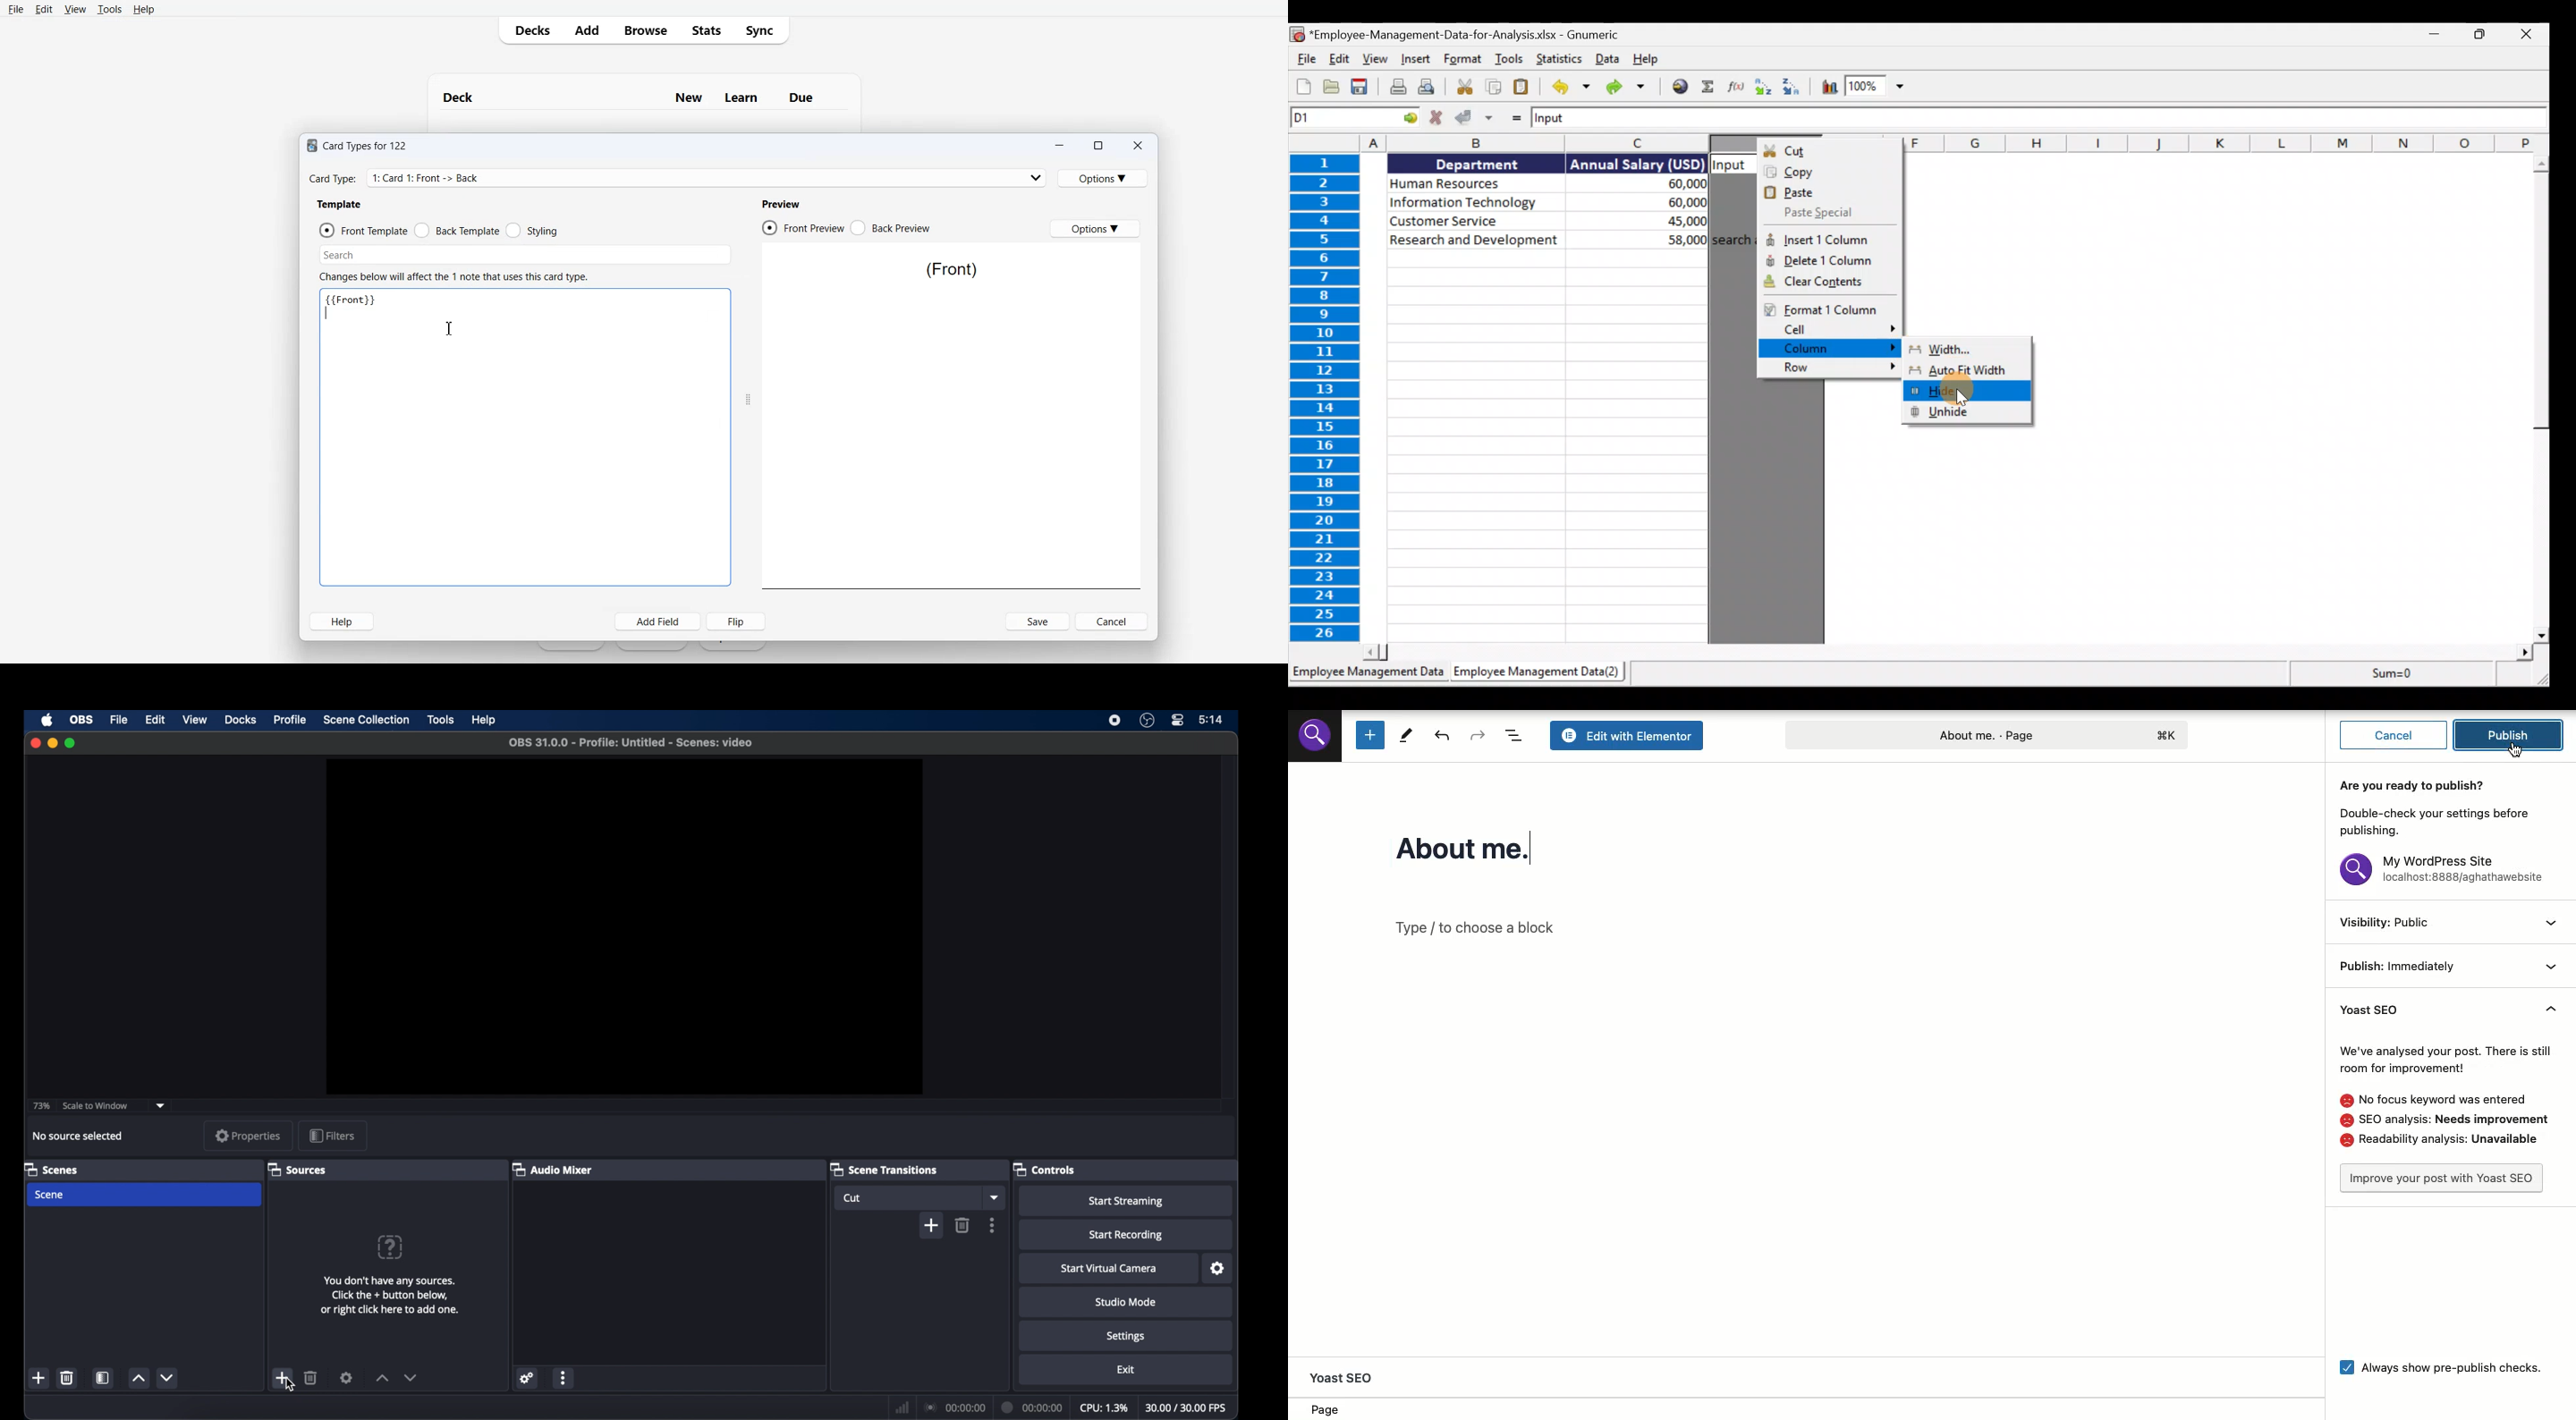 This screenshot has height=1428, width=2576. I want to click on exit, so click(1126, 1370).